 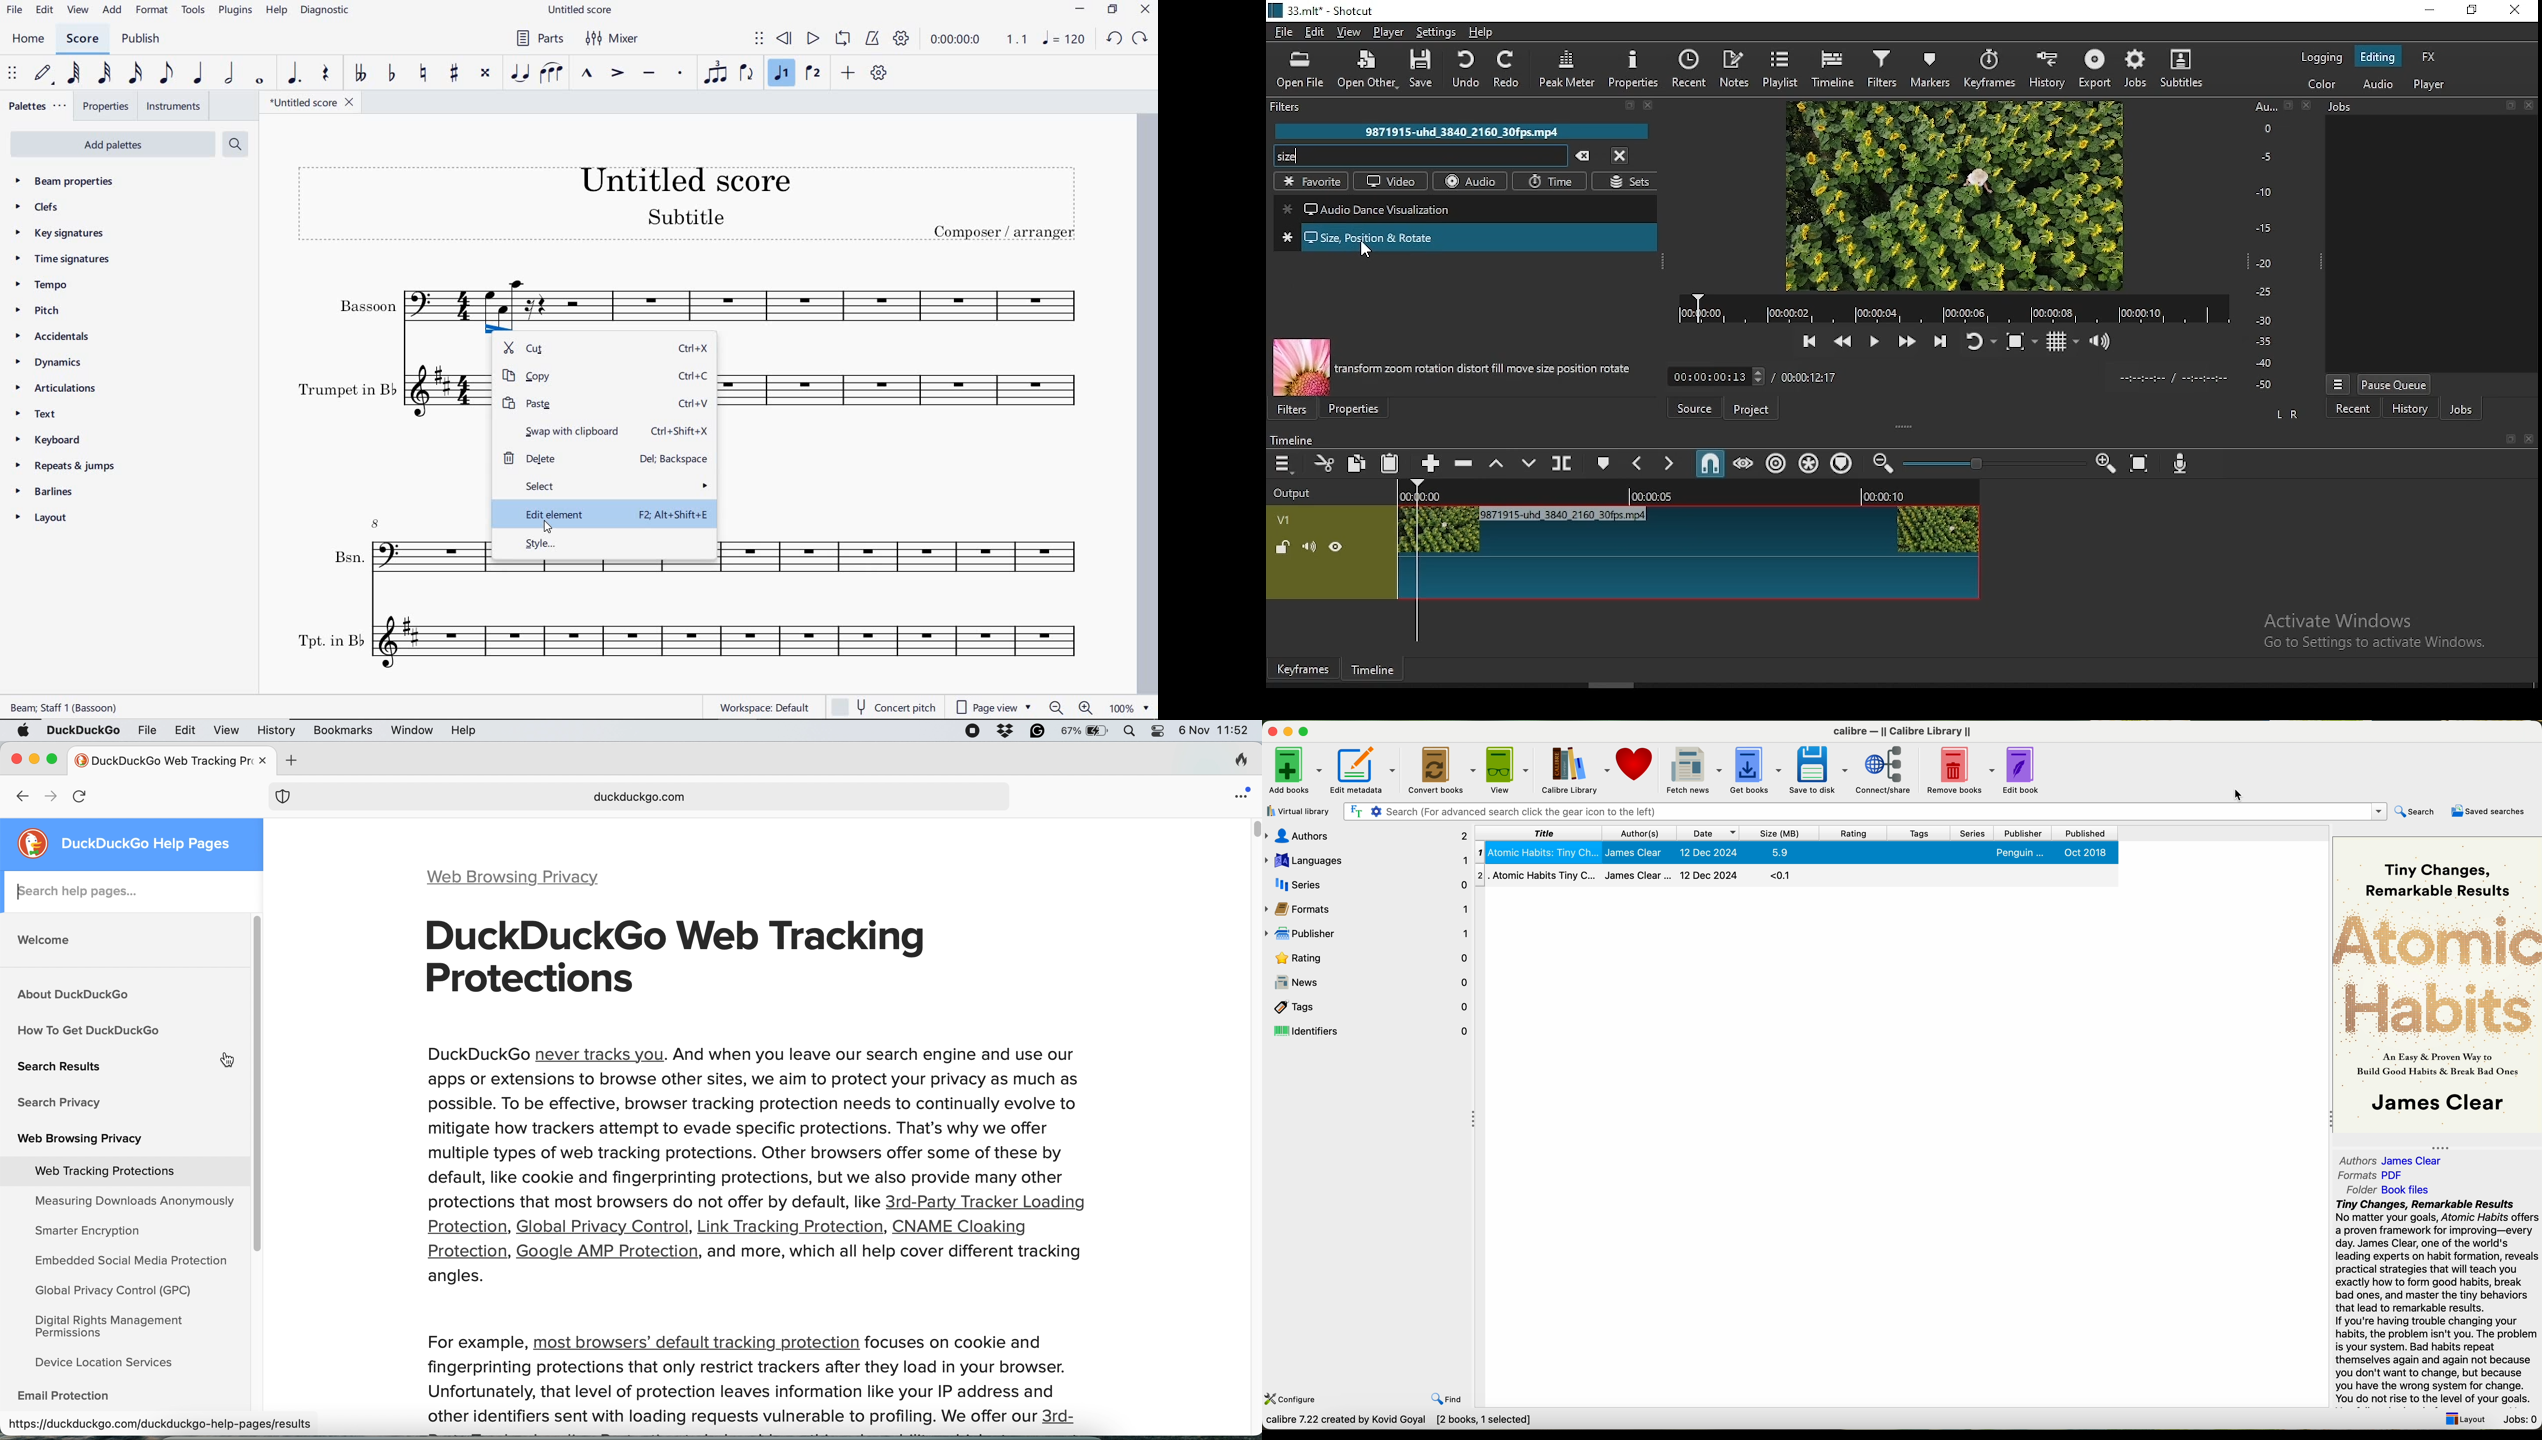 I want to click on 16th note, so click(x=136, y=74).